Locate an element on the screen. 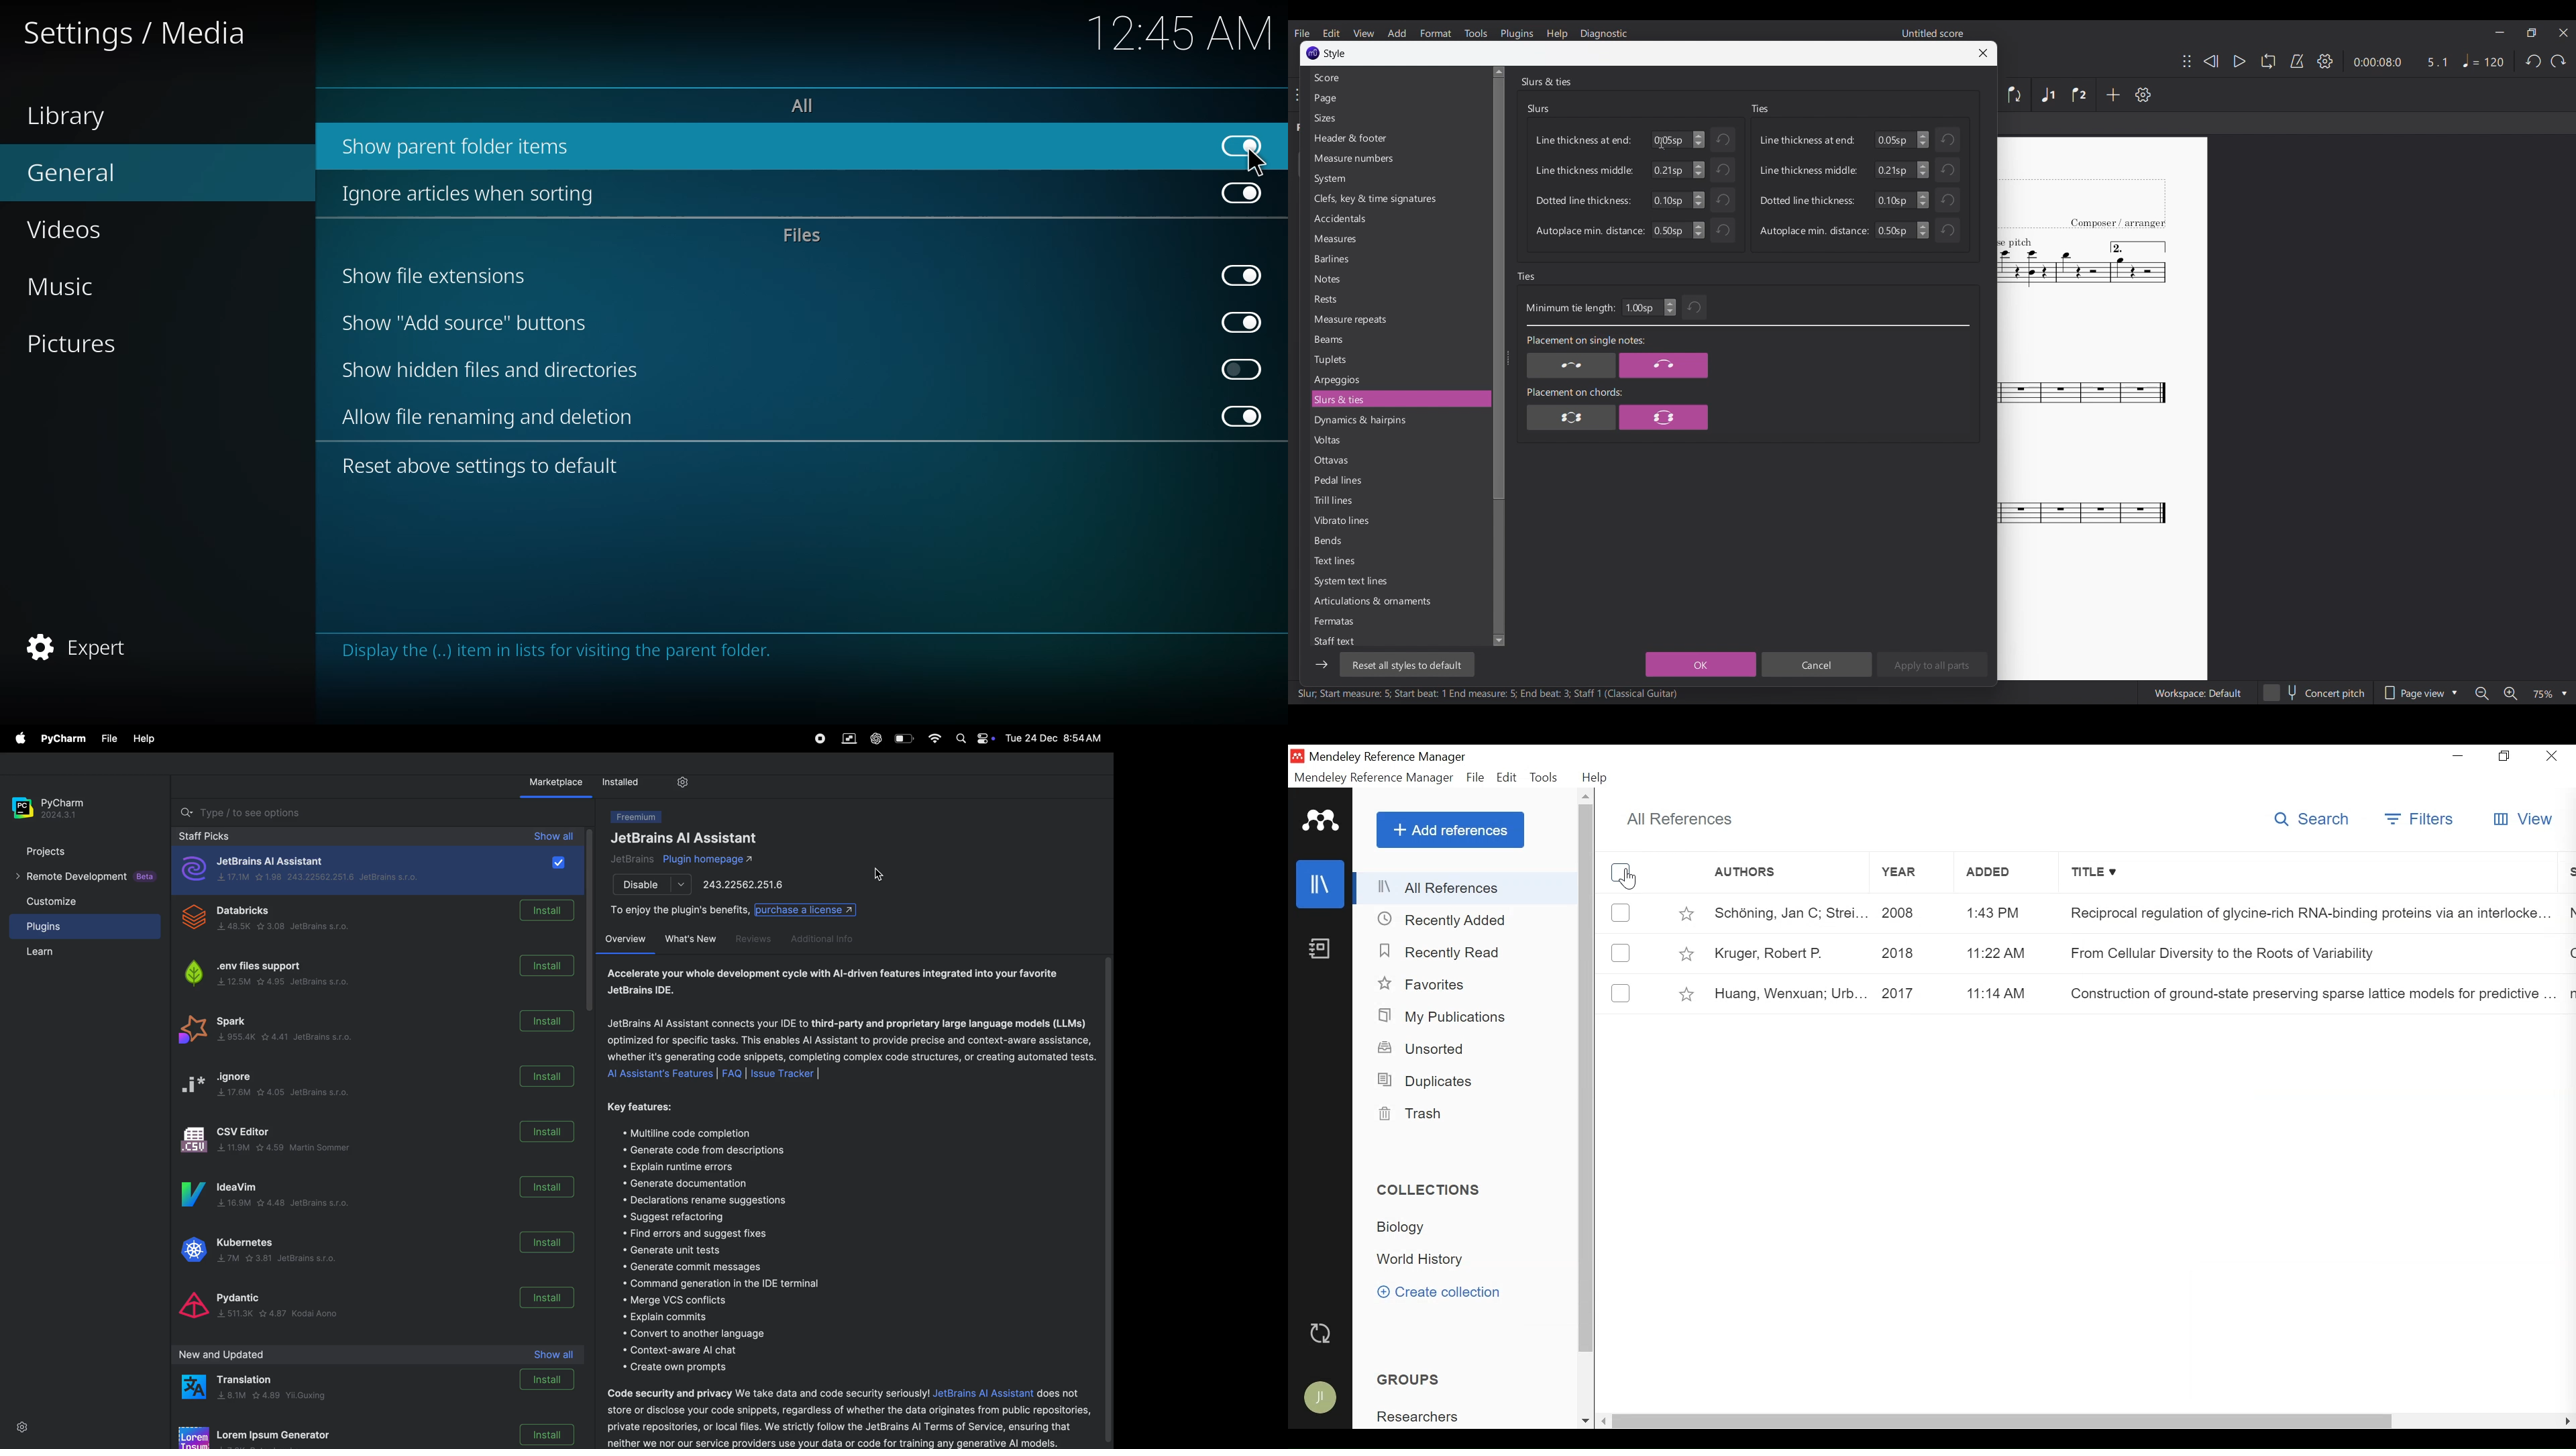 This screenshot has width=2576, height=1456. plugins is located at coordinates (56, 927).